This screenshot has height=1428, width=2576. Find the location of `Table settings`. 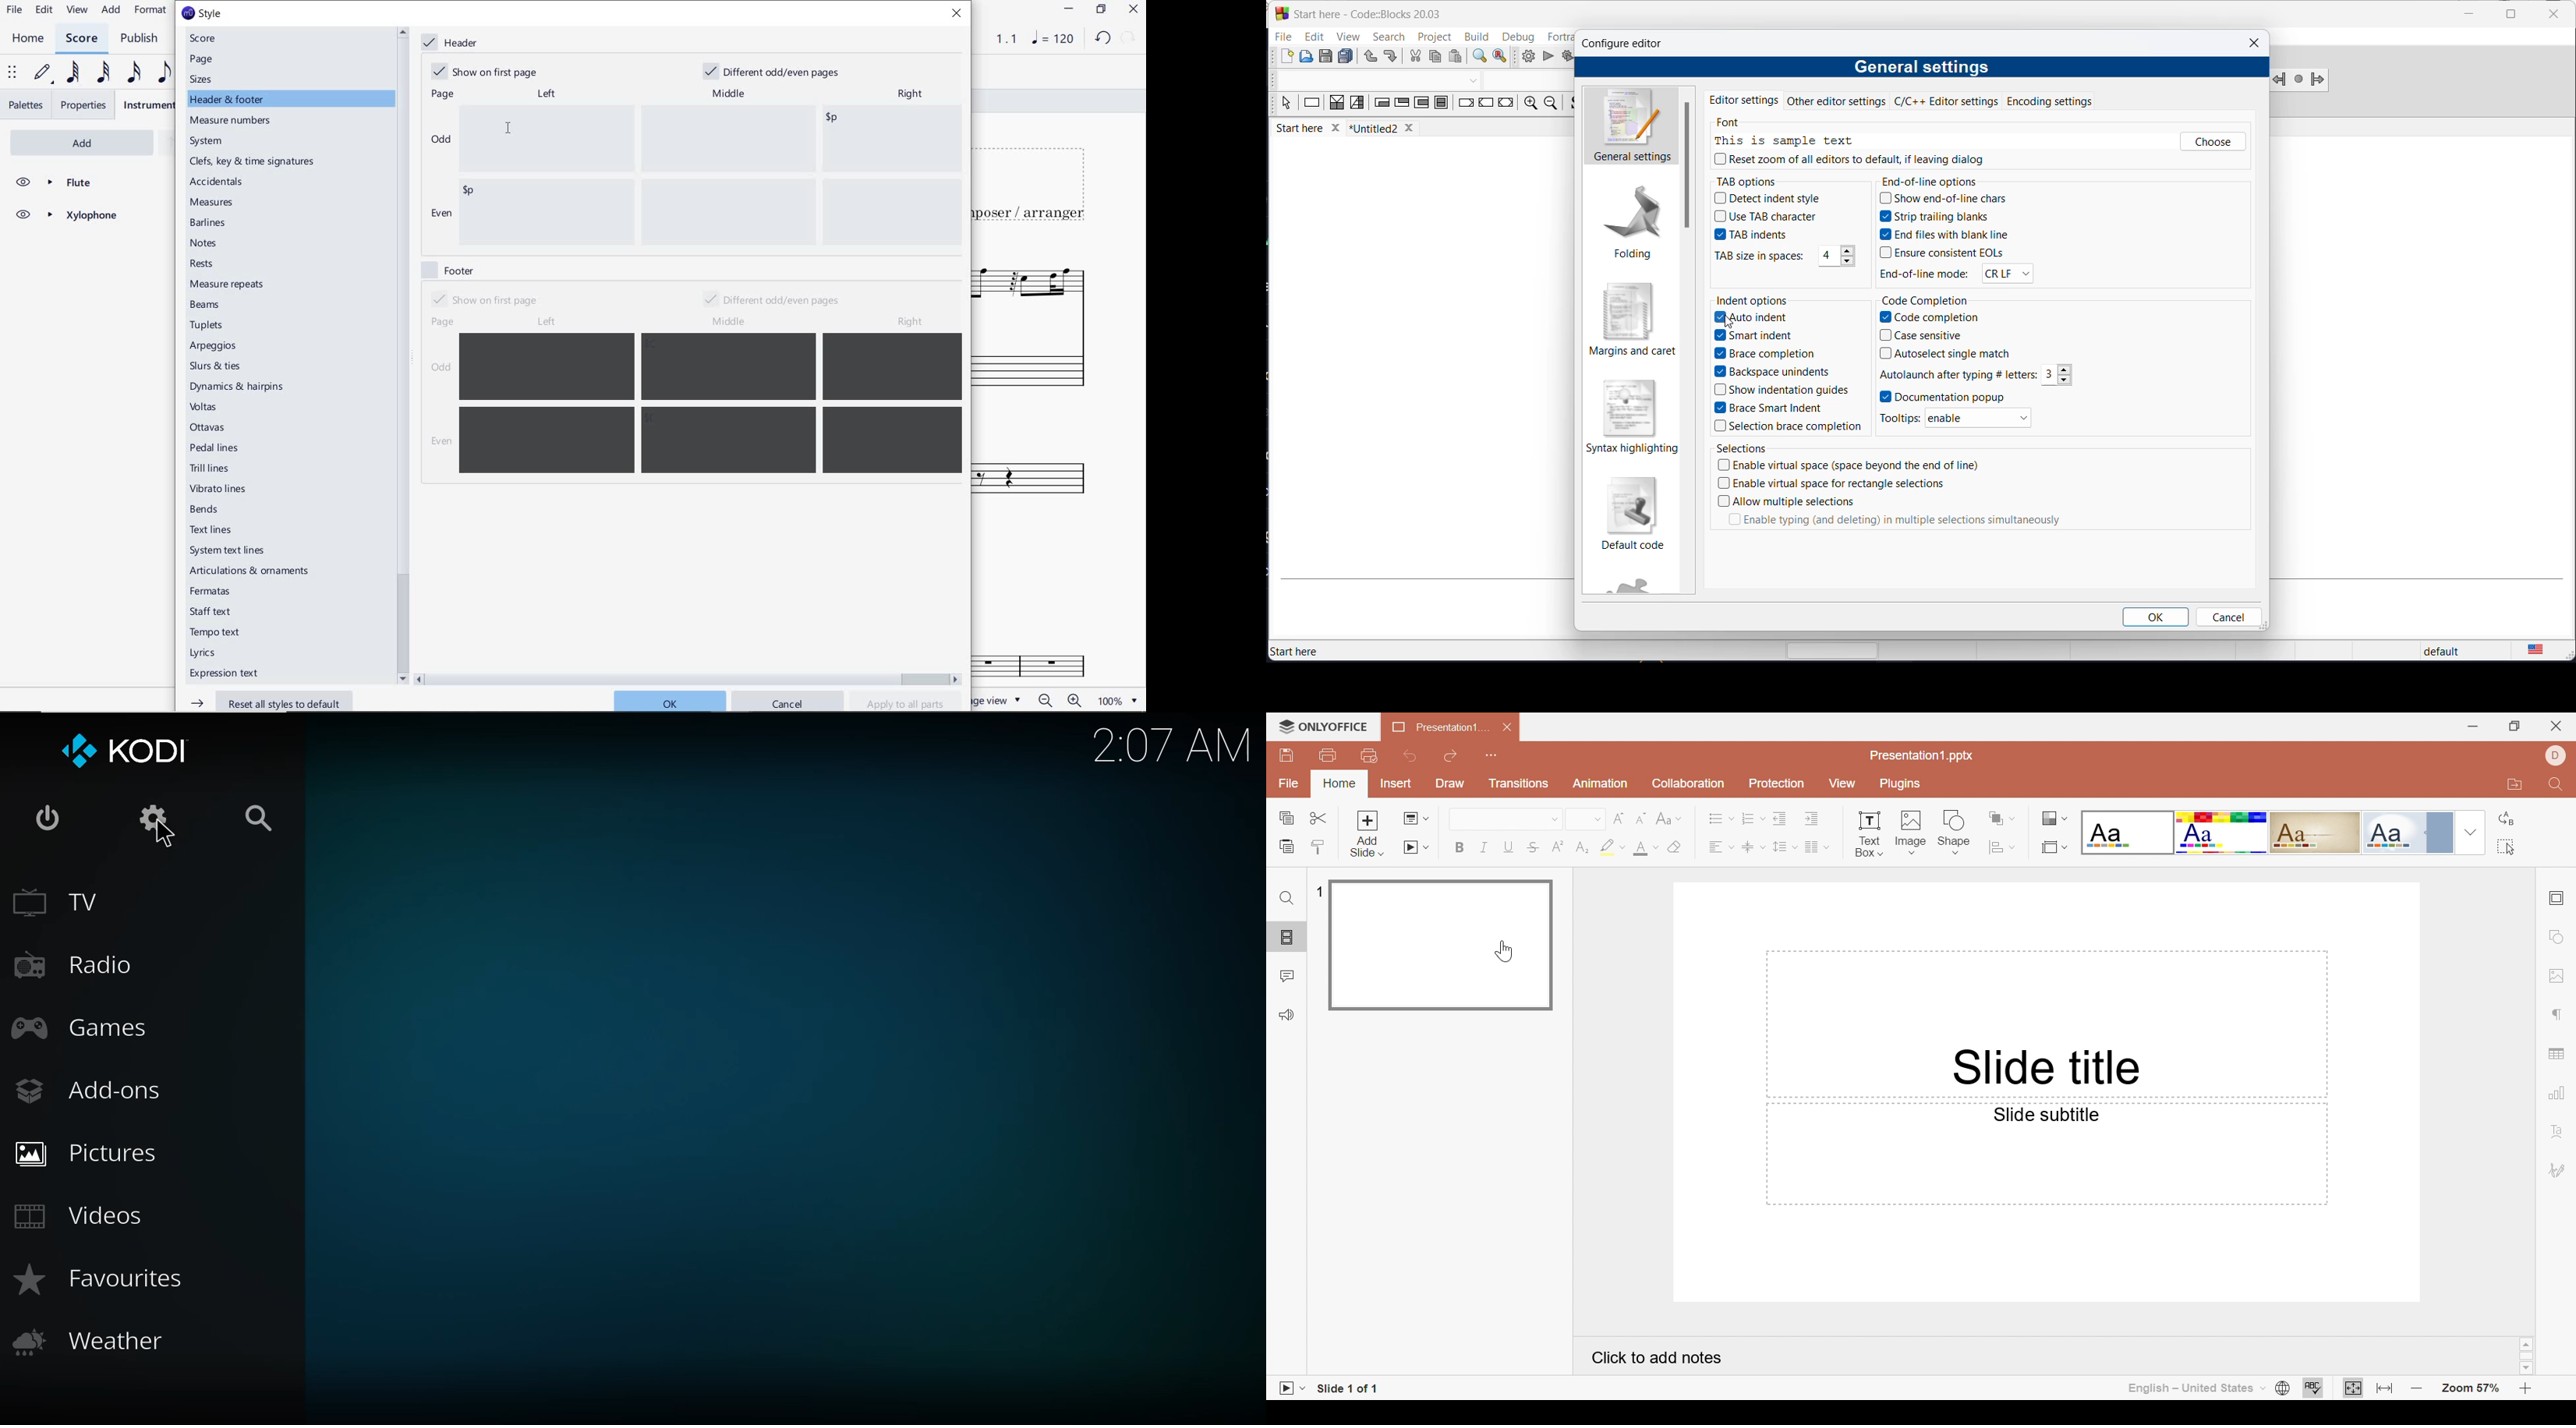

Table settings is located at coordinates (2560, 1054).